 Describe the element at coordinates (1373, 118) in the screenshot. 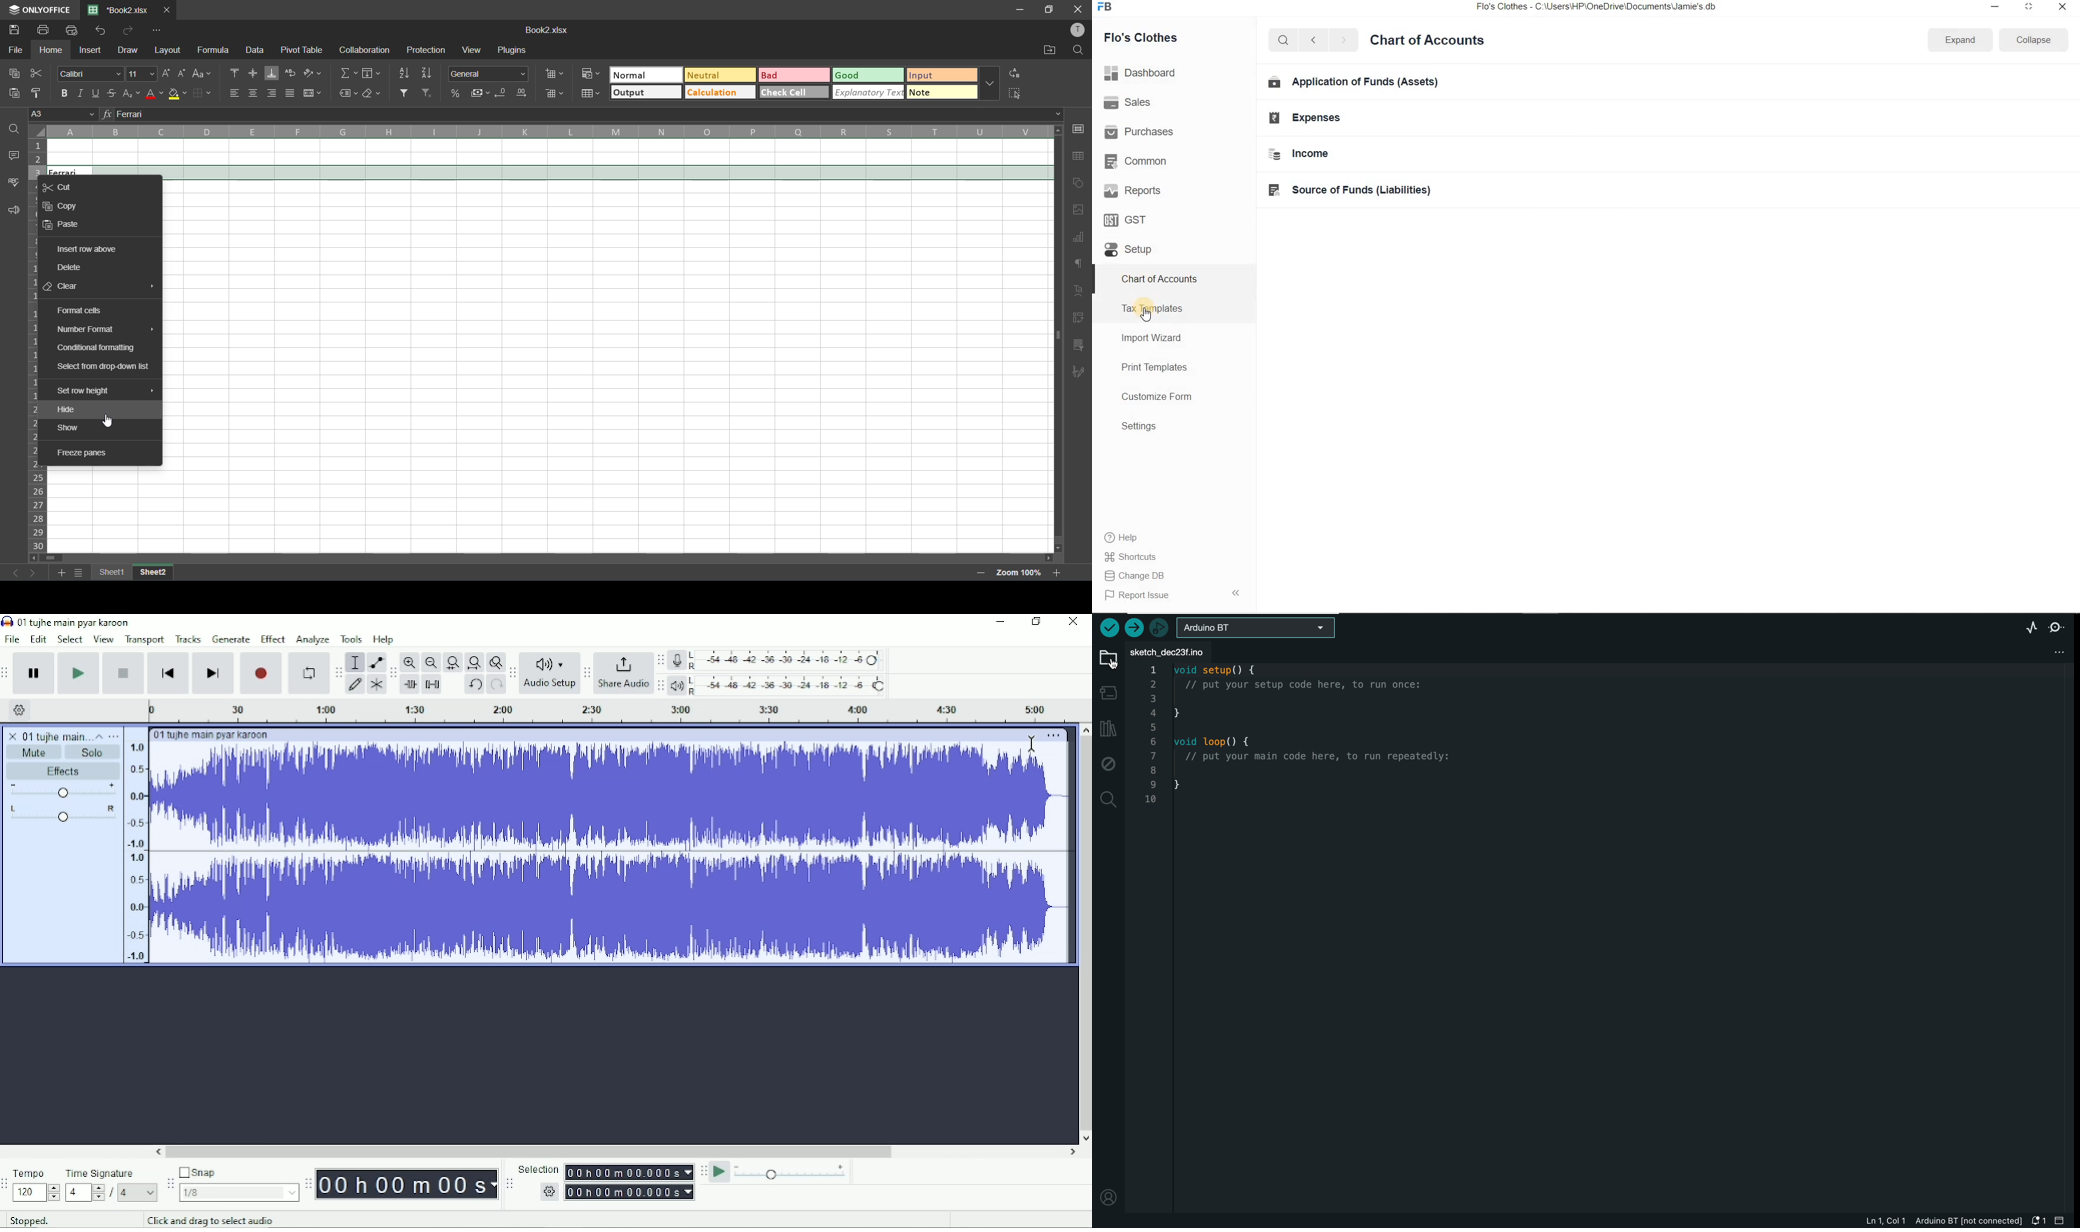

I see `Expenses` at that location.